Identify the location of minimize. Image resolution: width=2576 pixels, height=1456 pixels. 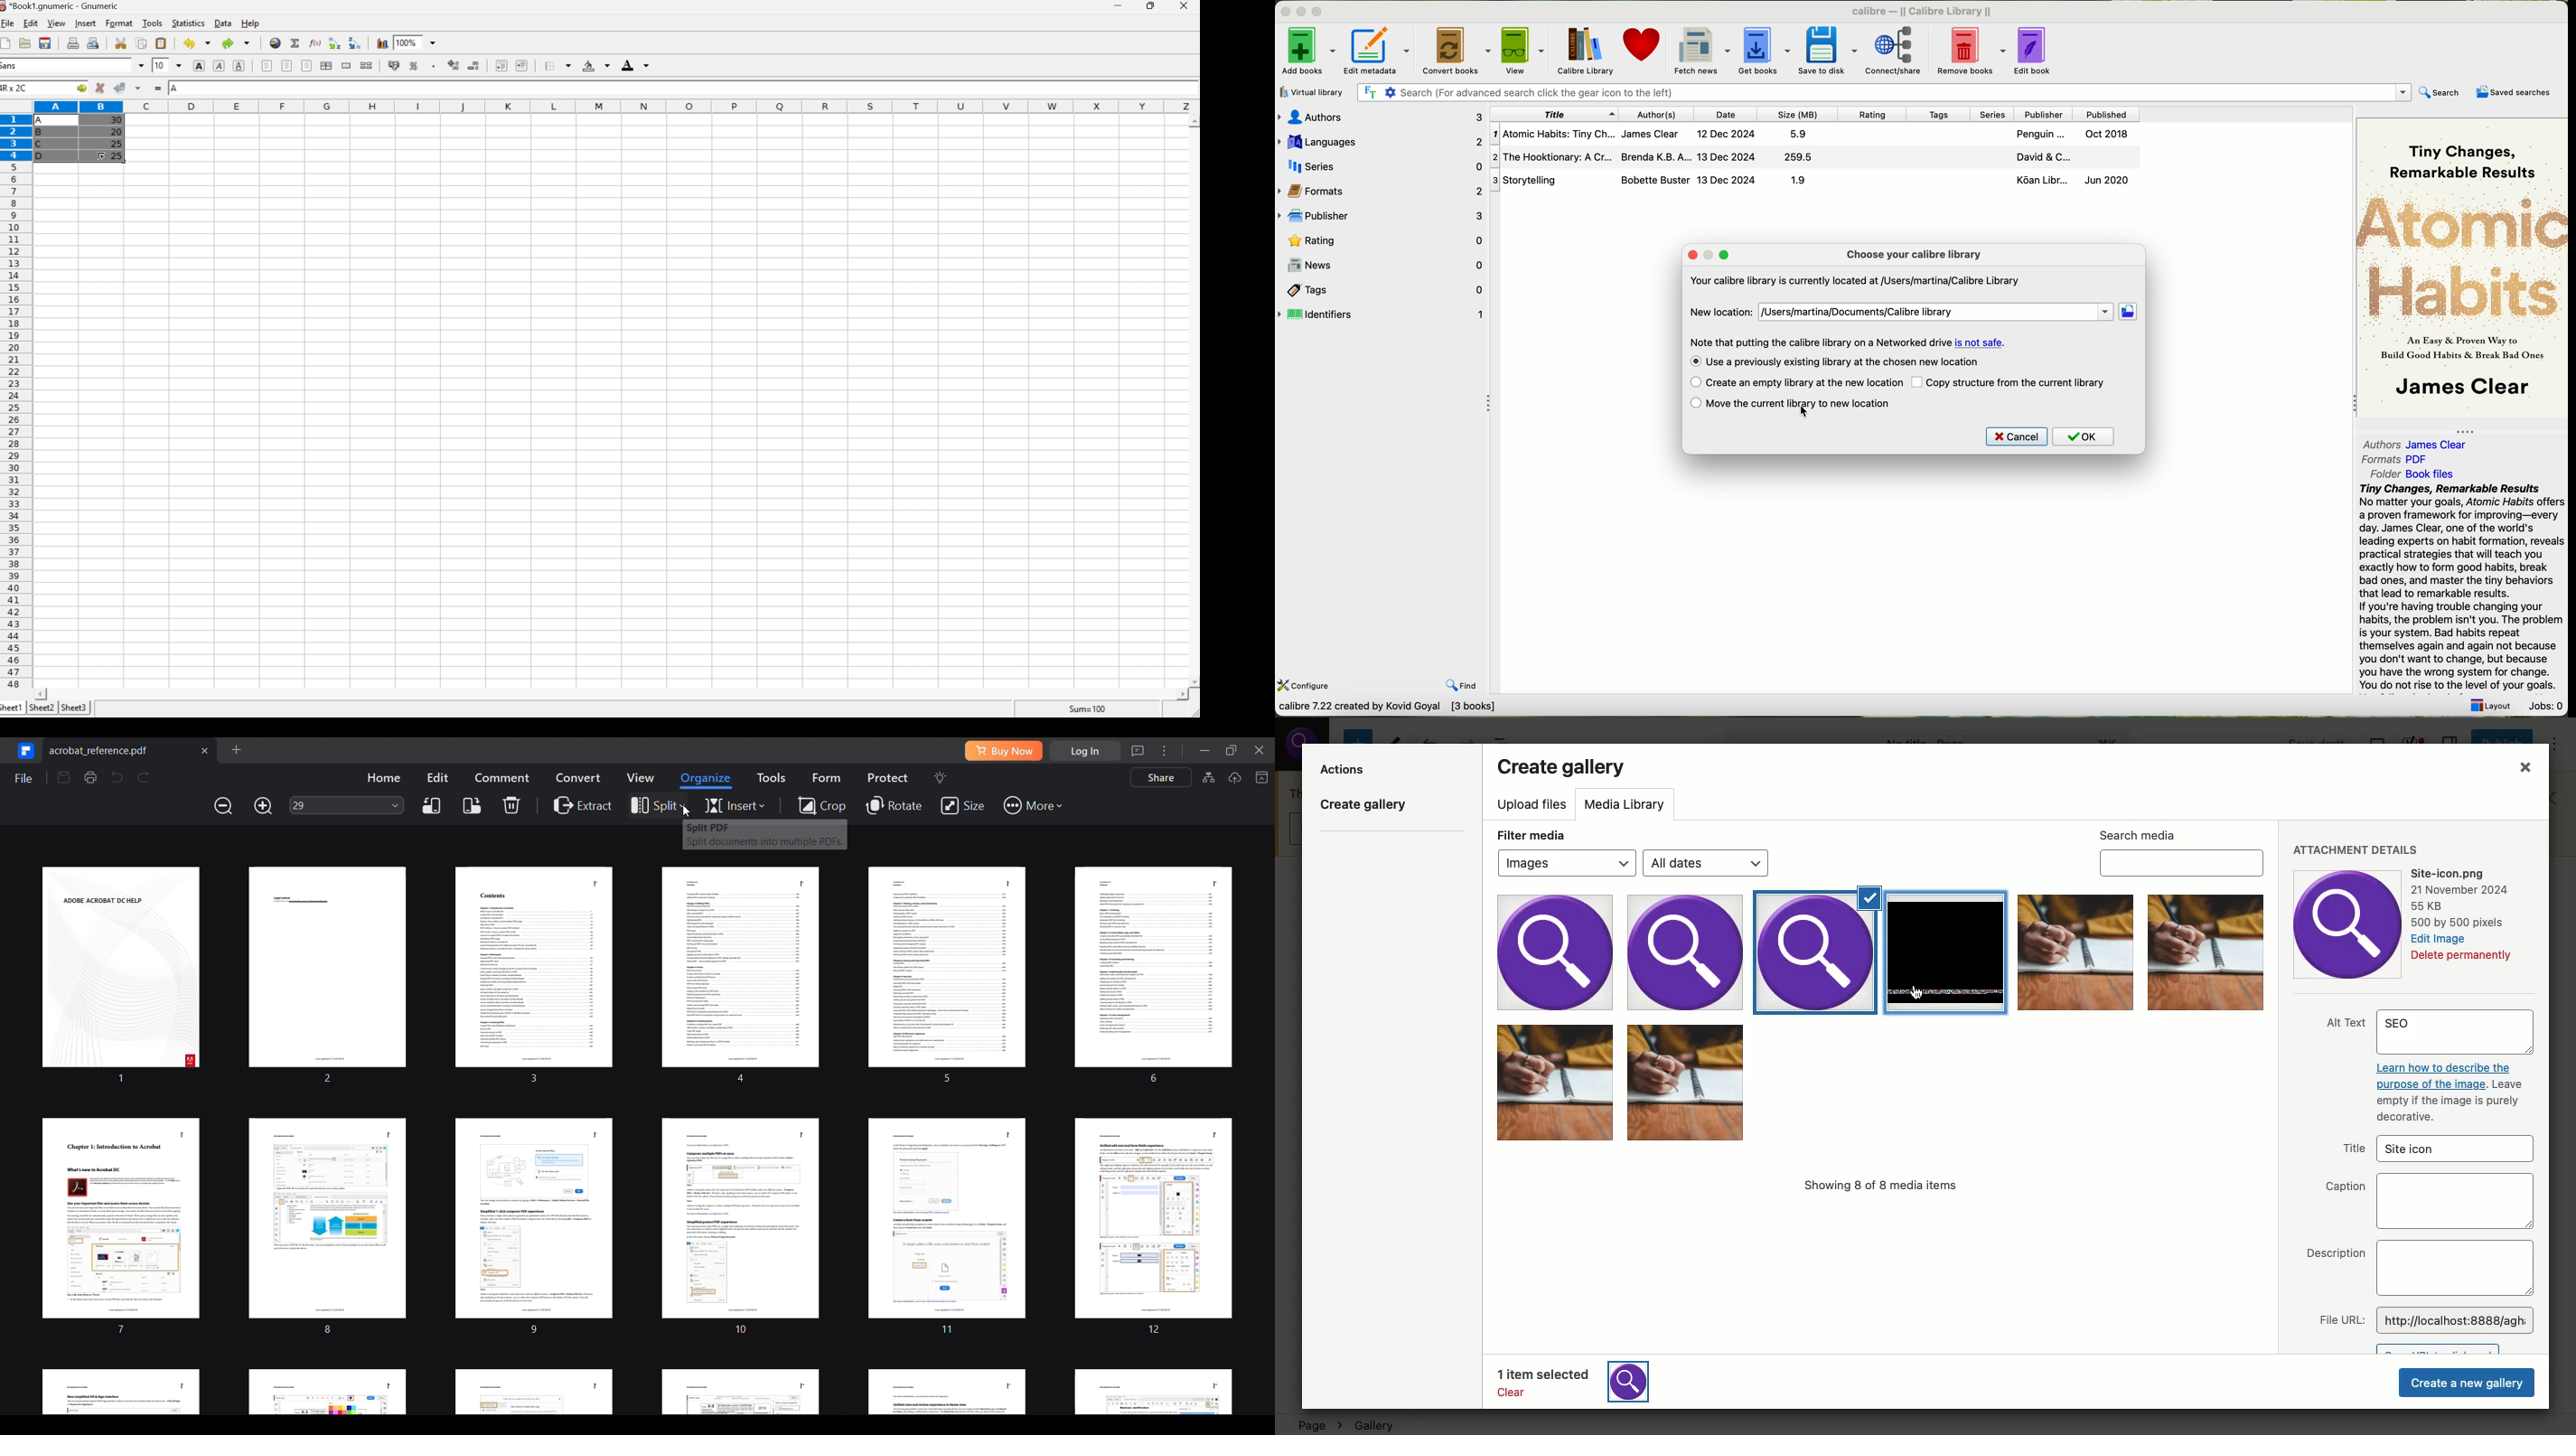
(1709, 254).